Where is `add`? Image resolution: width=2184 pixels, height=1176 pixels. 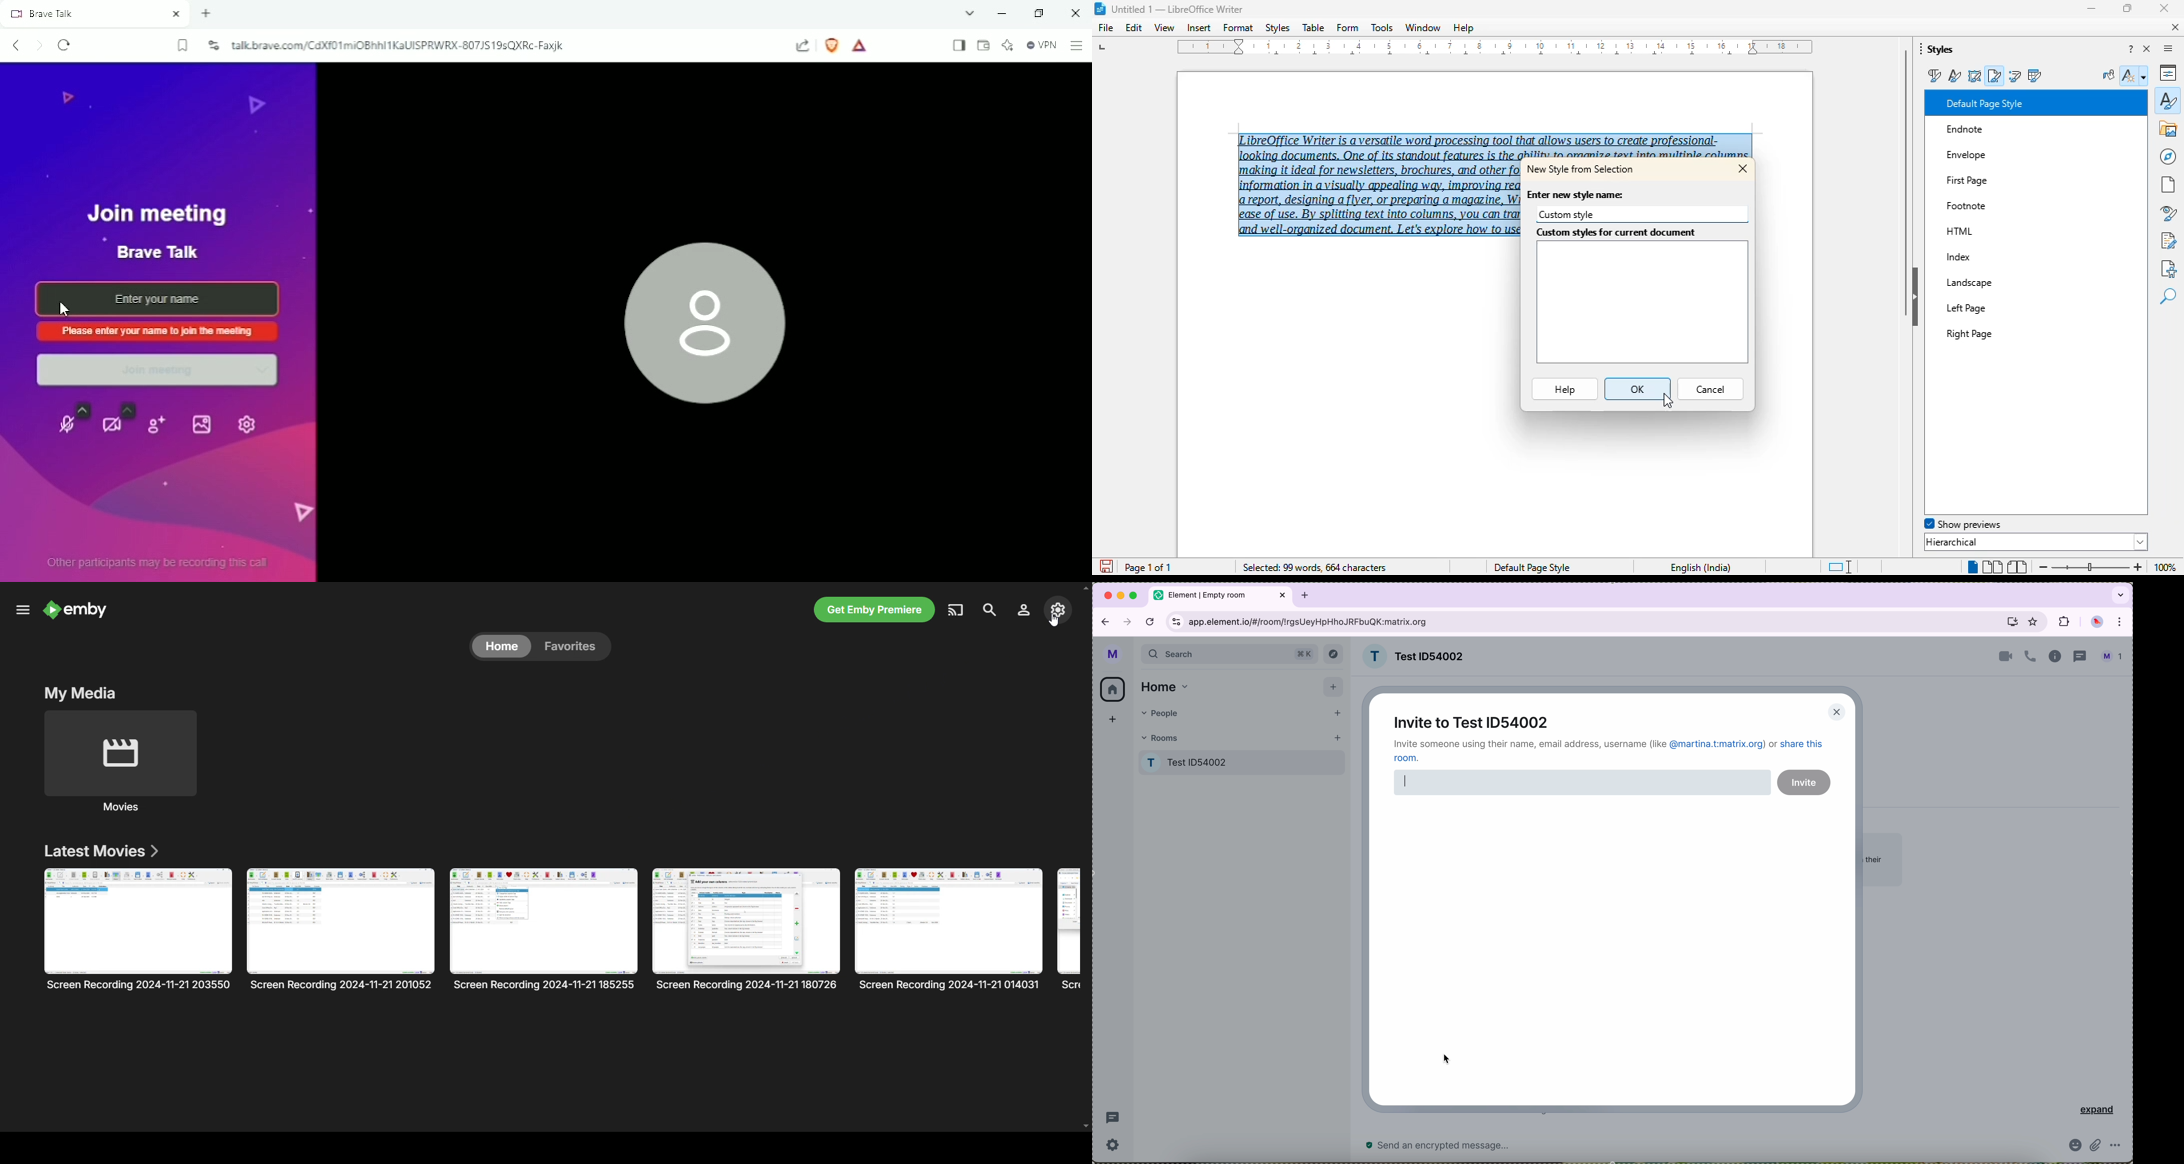
add is located at coordinates (1112, 720).